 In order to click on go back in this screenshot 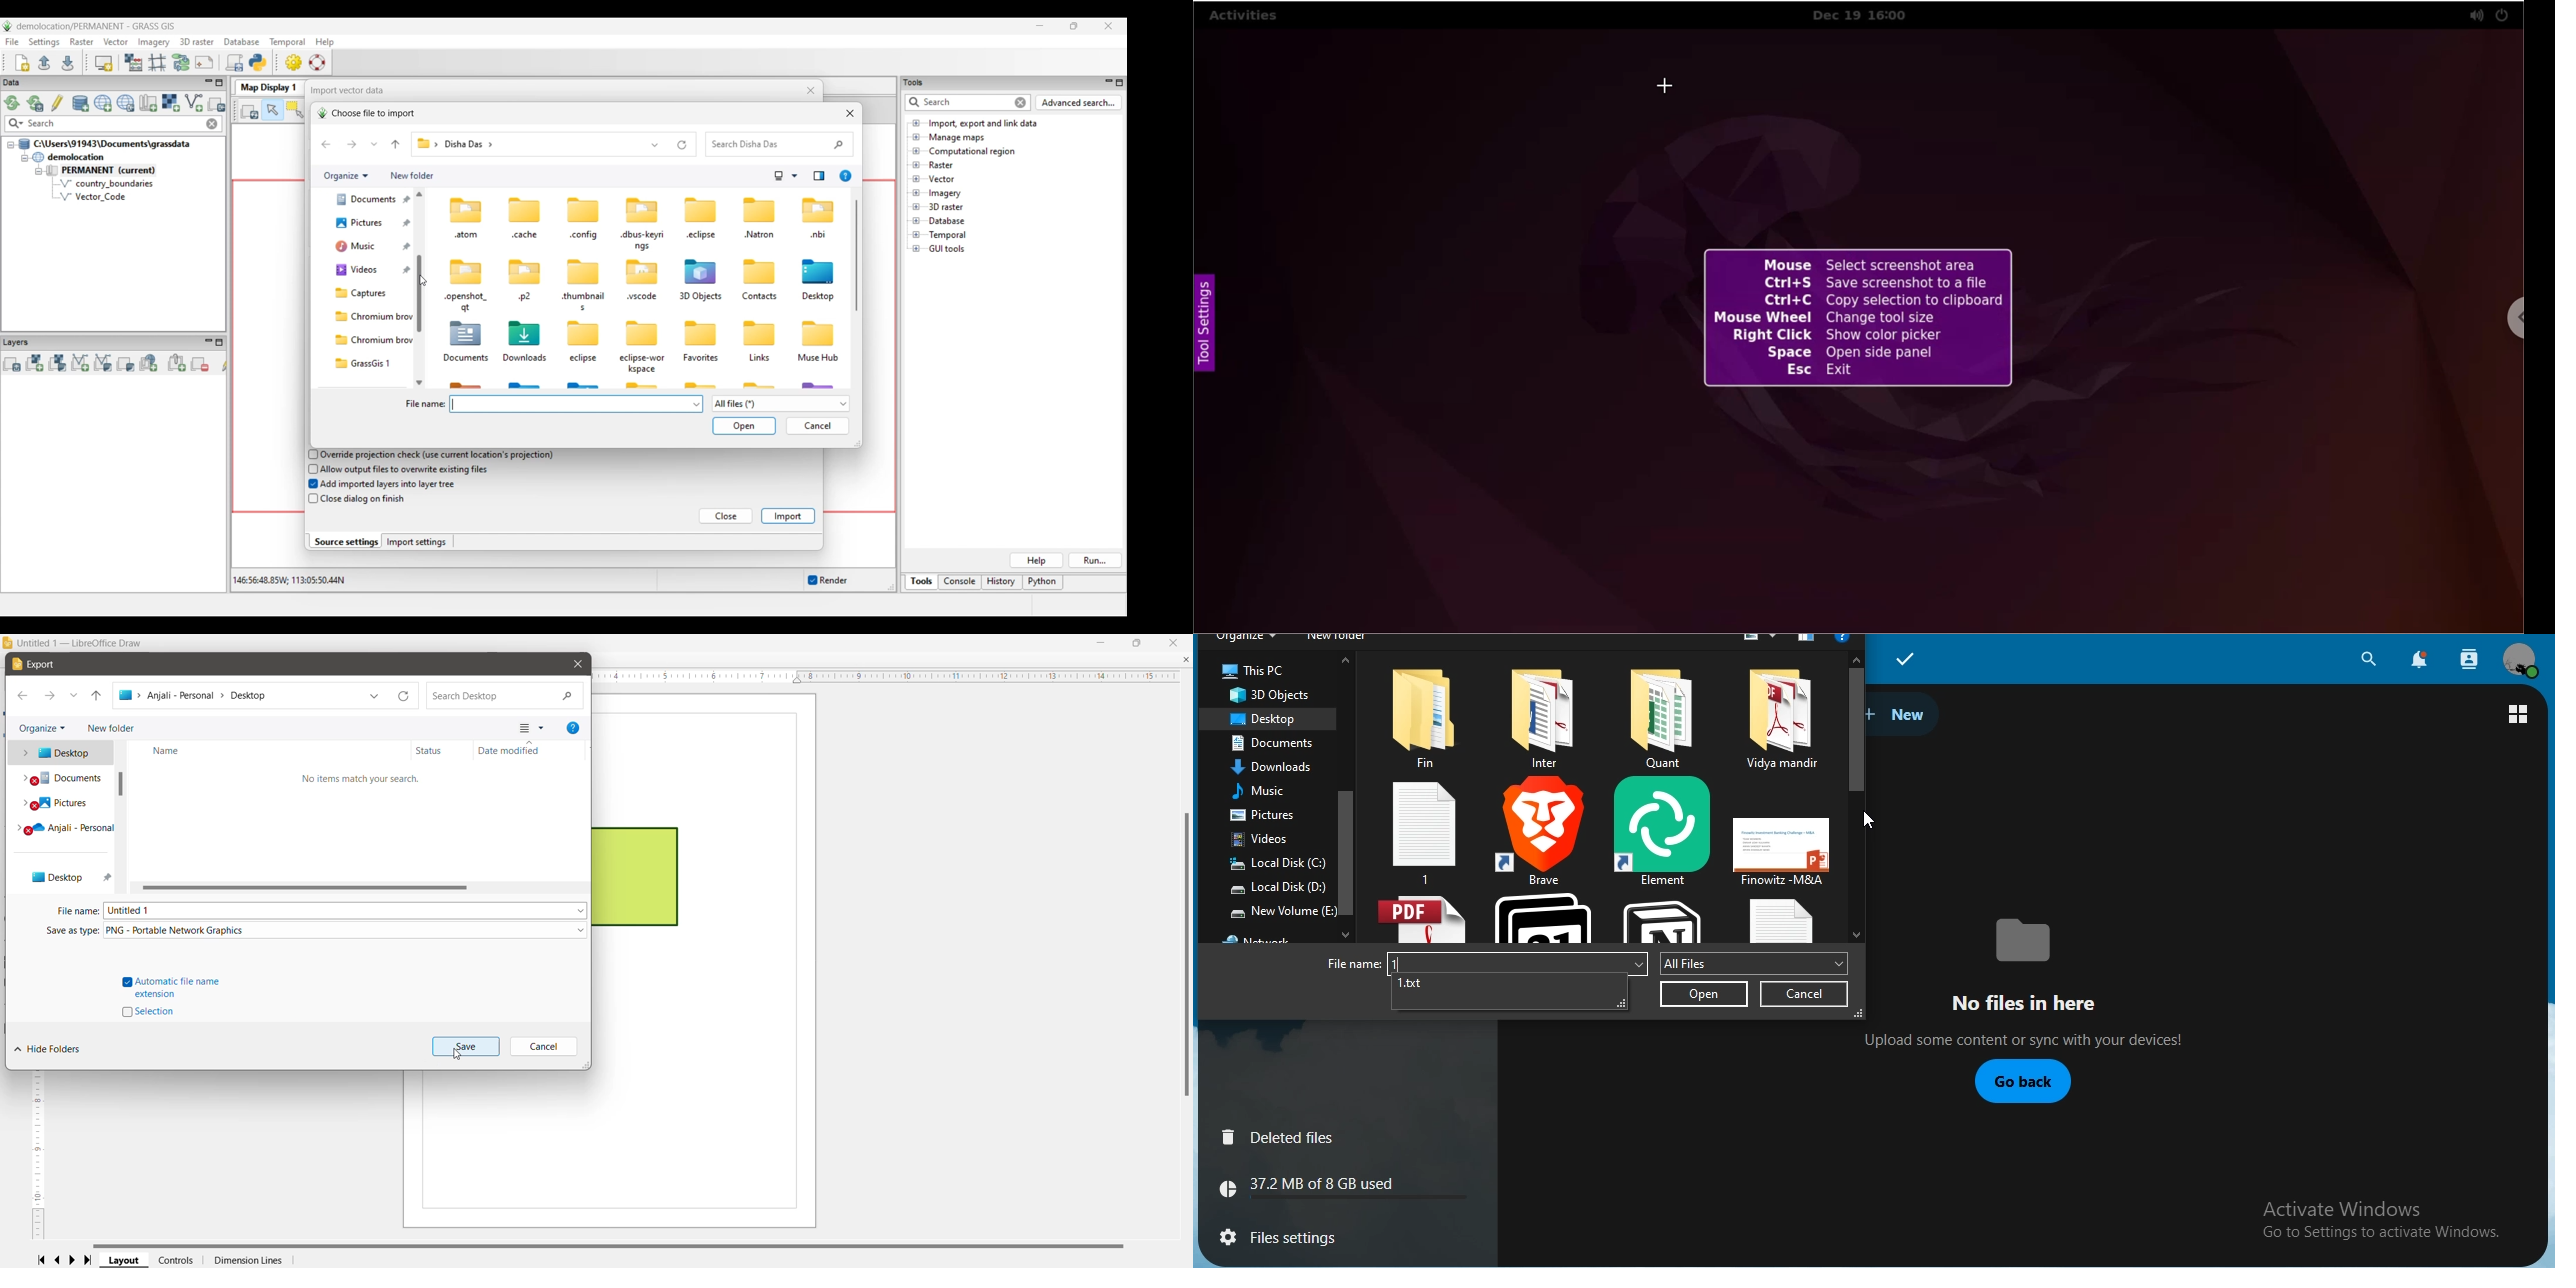, I will do `click(2021, 1082)`.